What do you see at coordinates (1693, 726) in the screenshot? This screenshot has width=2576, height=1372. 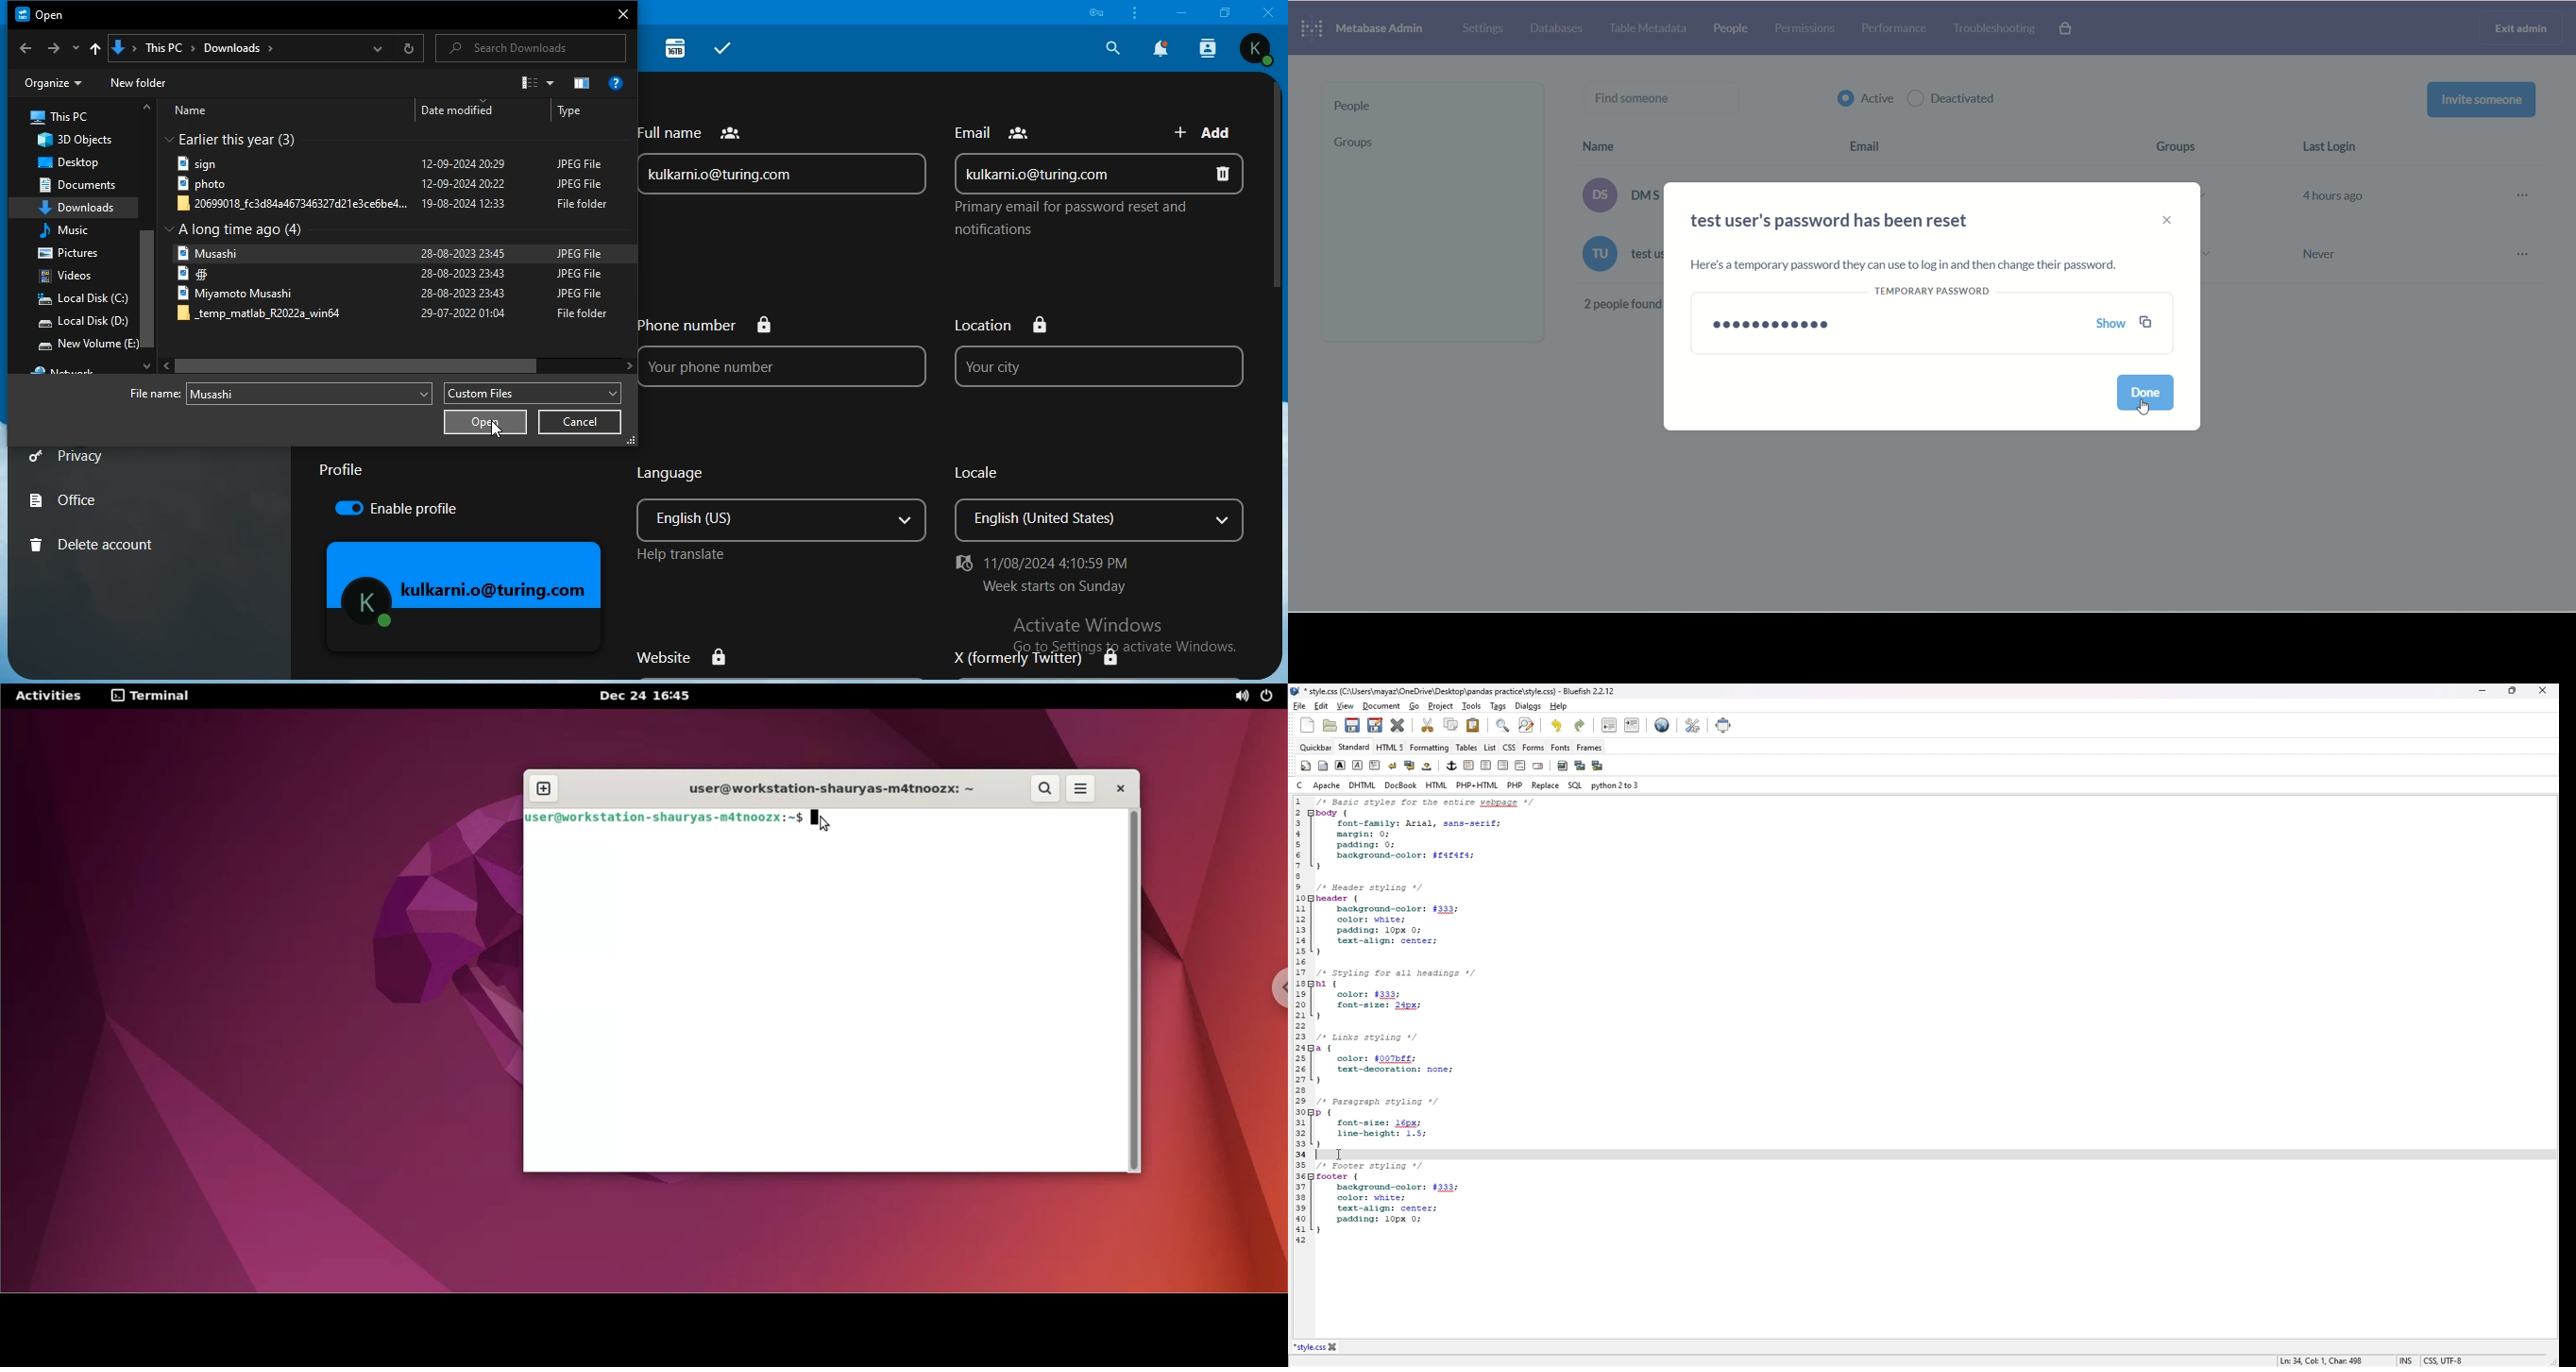 I see `edit preference` at bounding box center [1693, 726].